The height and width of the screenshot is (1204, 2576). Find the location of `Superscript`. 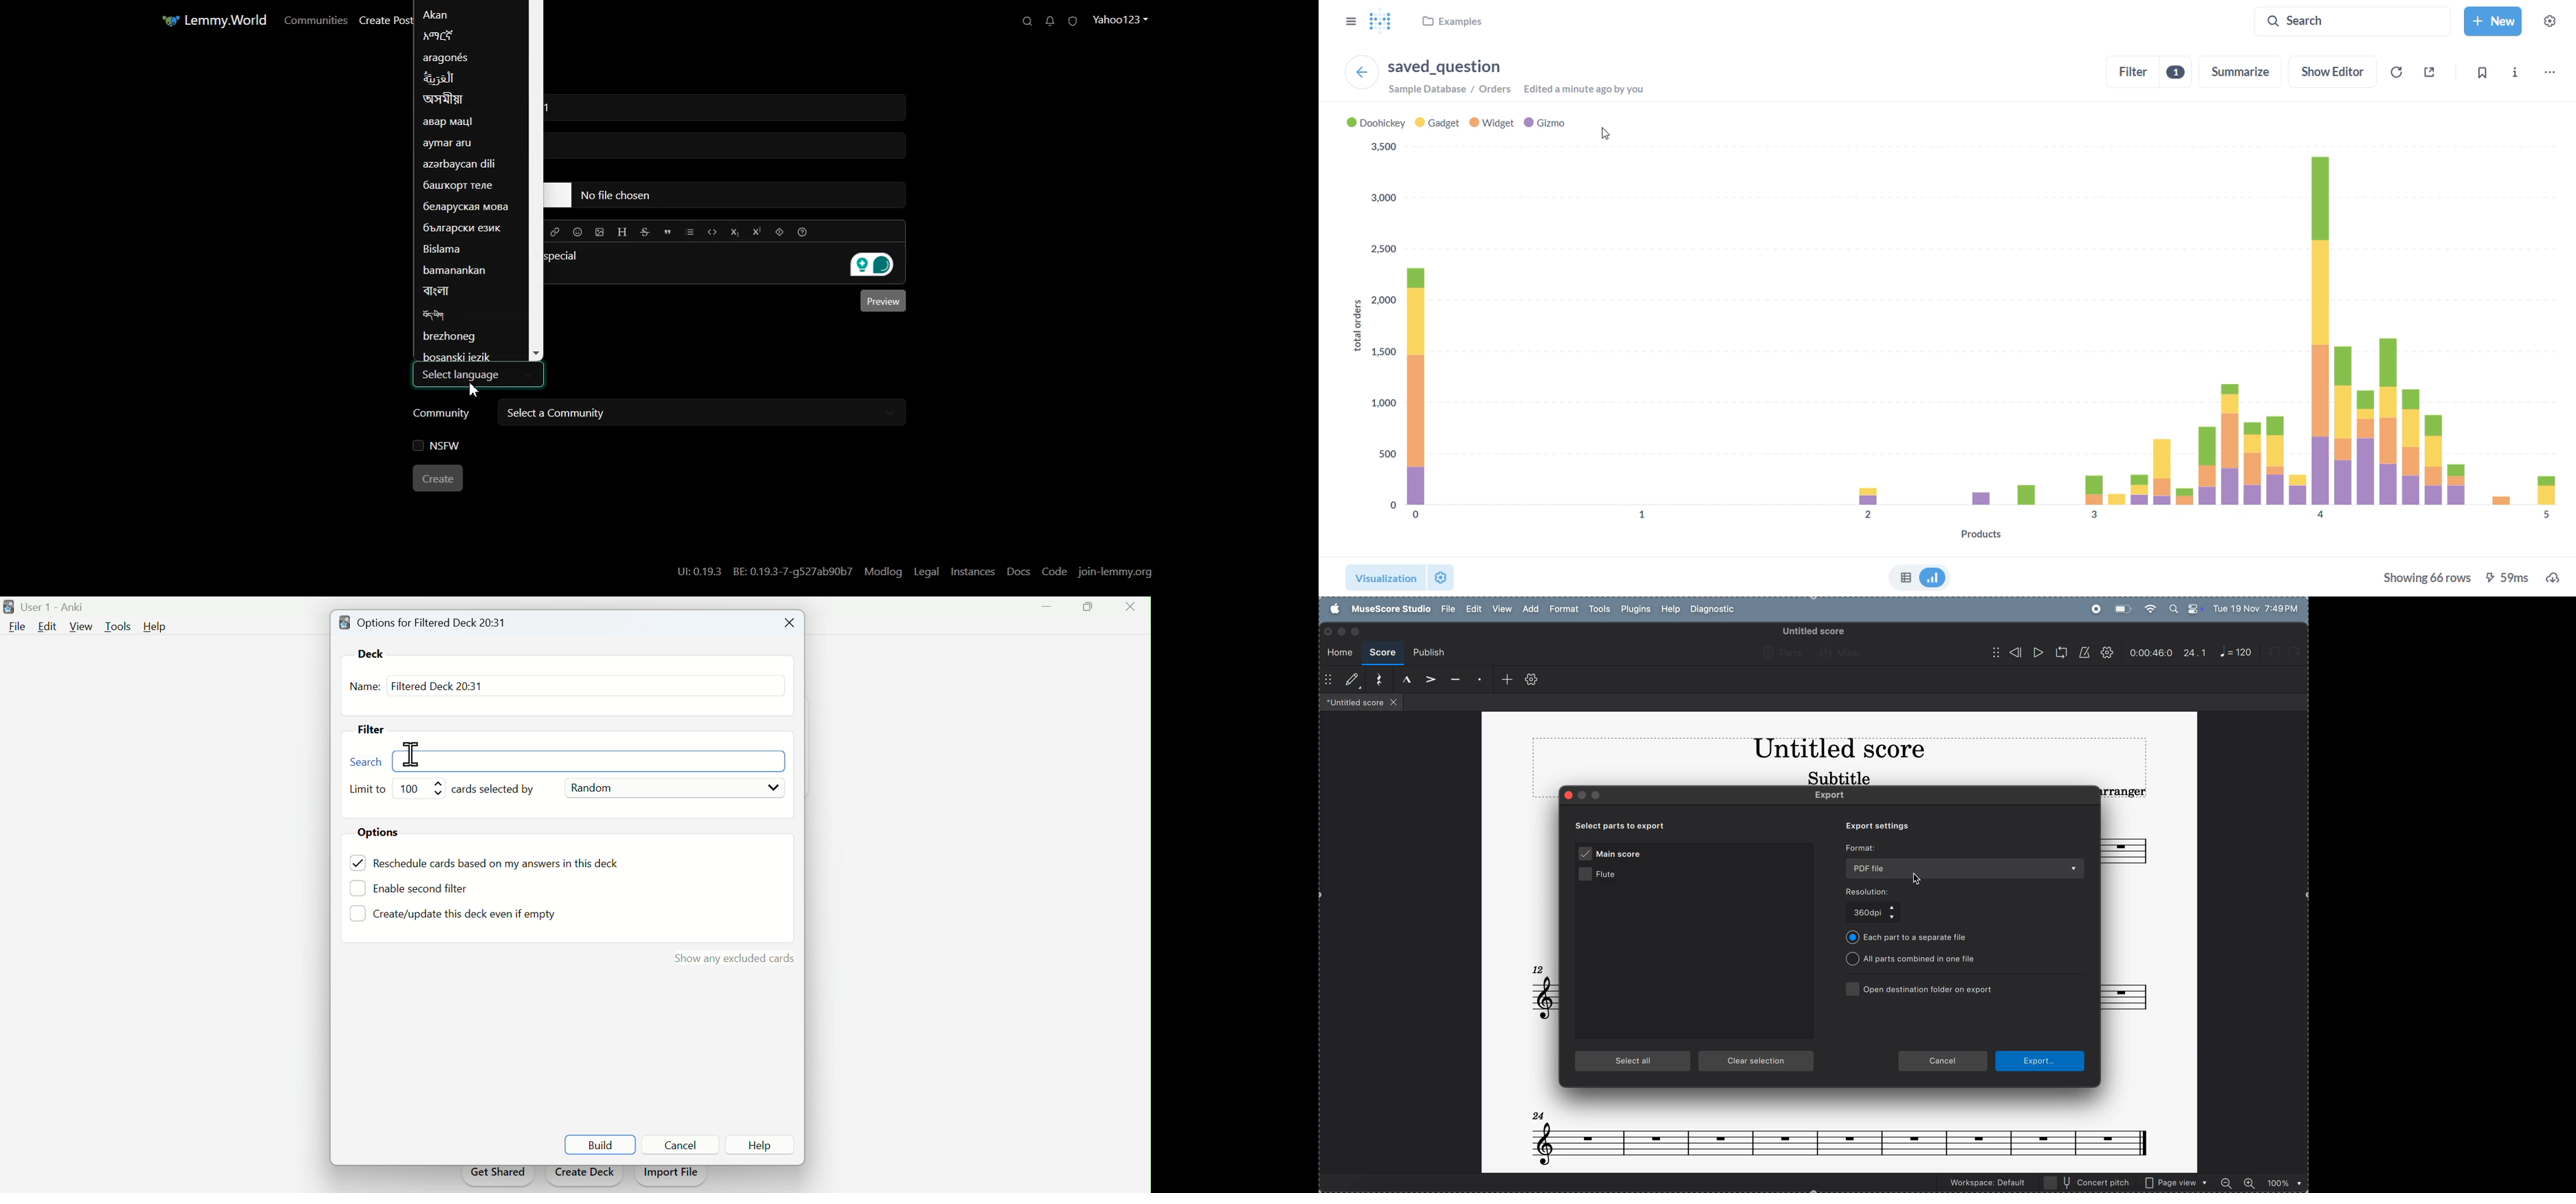

Superscript is located at coordinates (757, 231).